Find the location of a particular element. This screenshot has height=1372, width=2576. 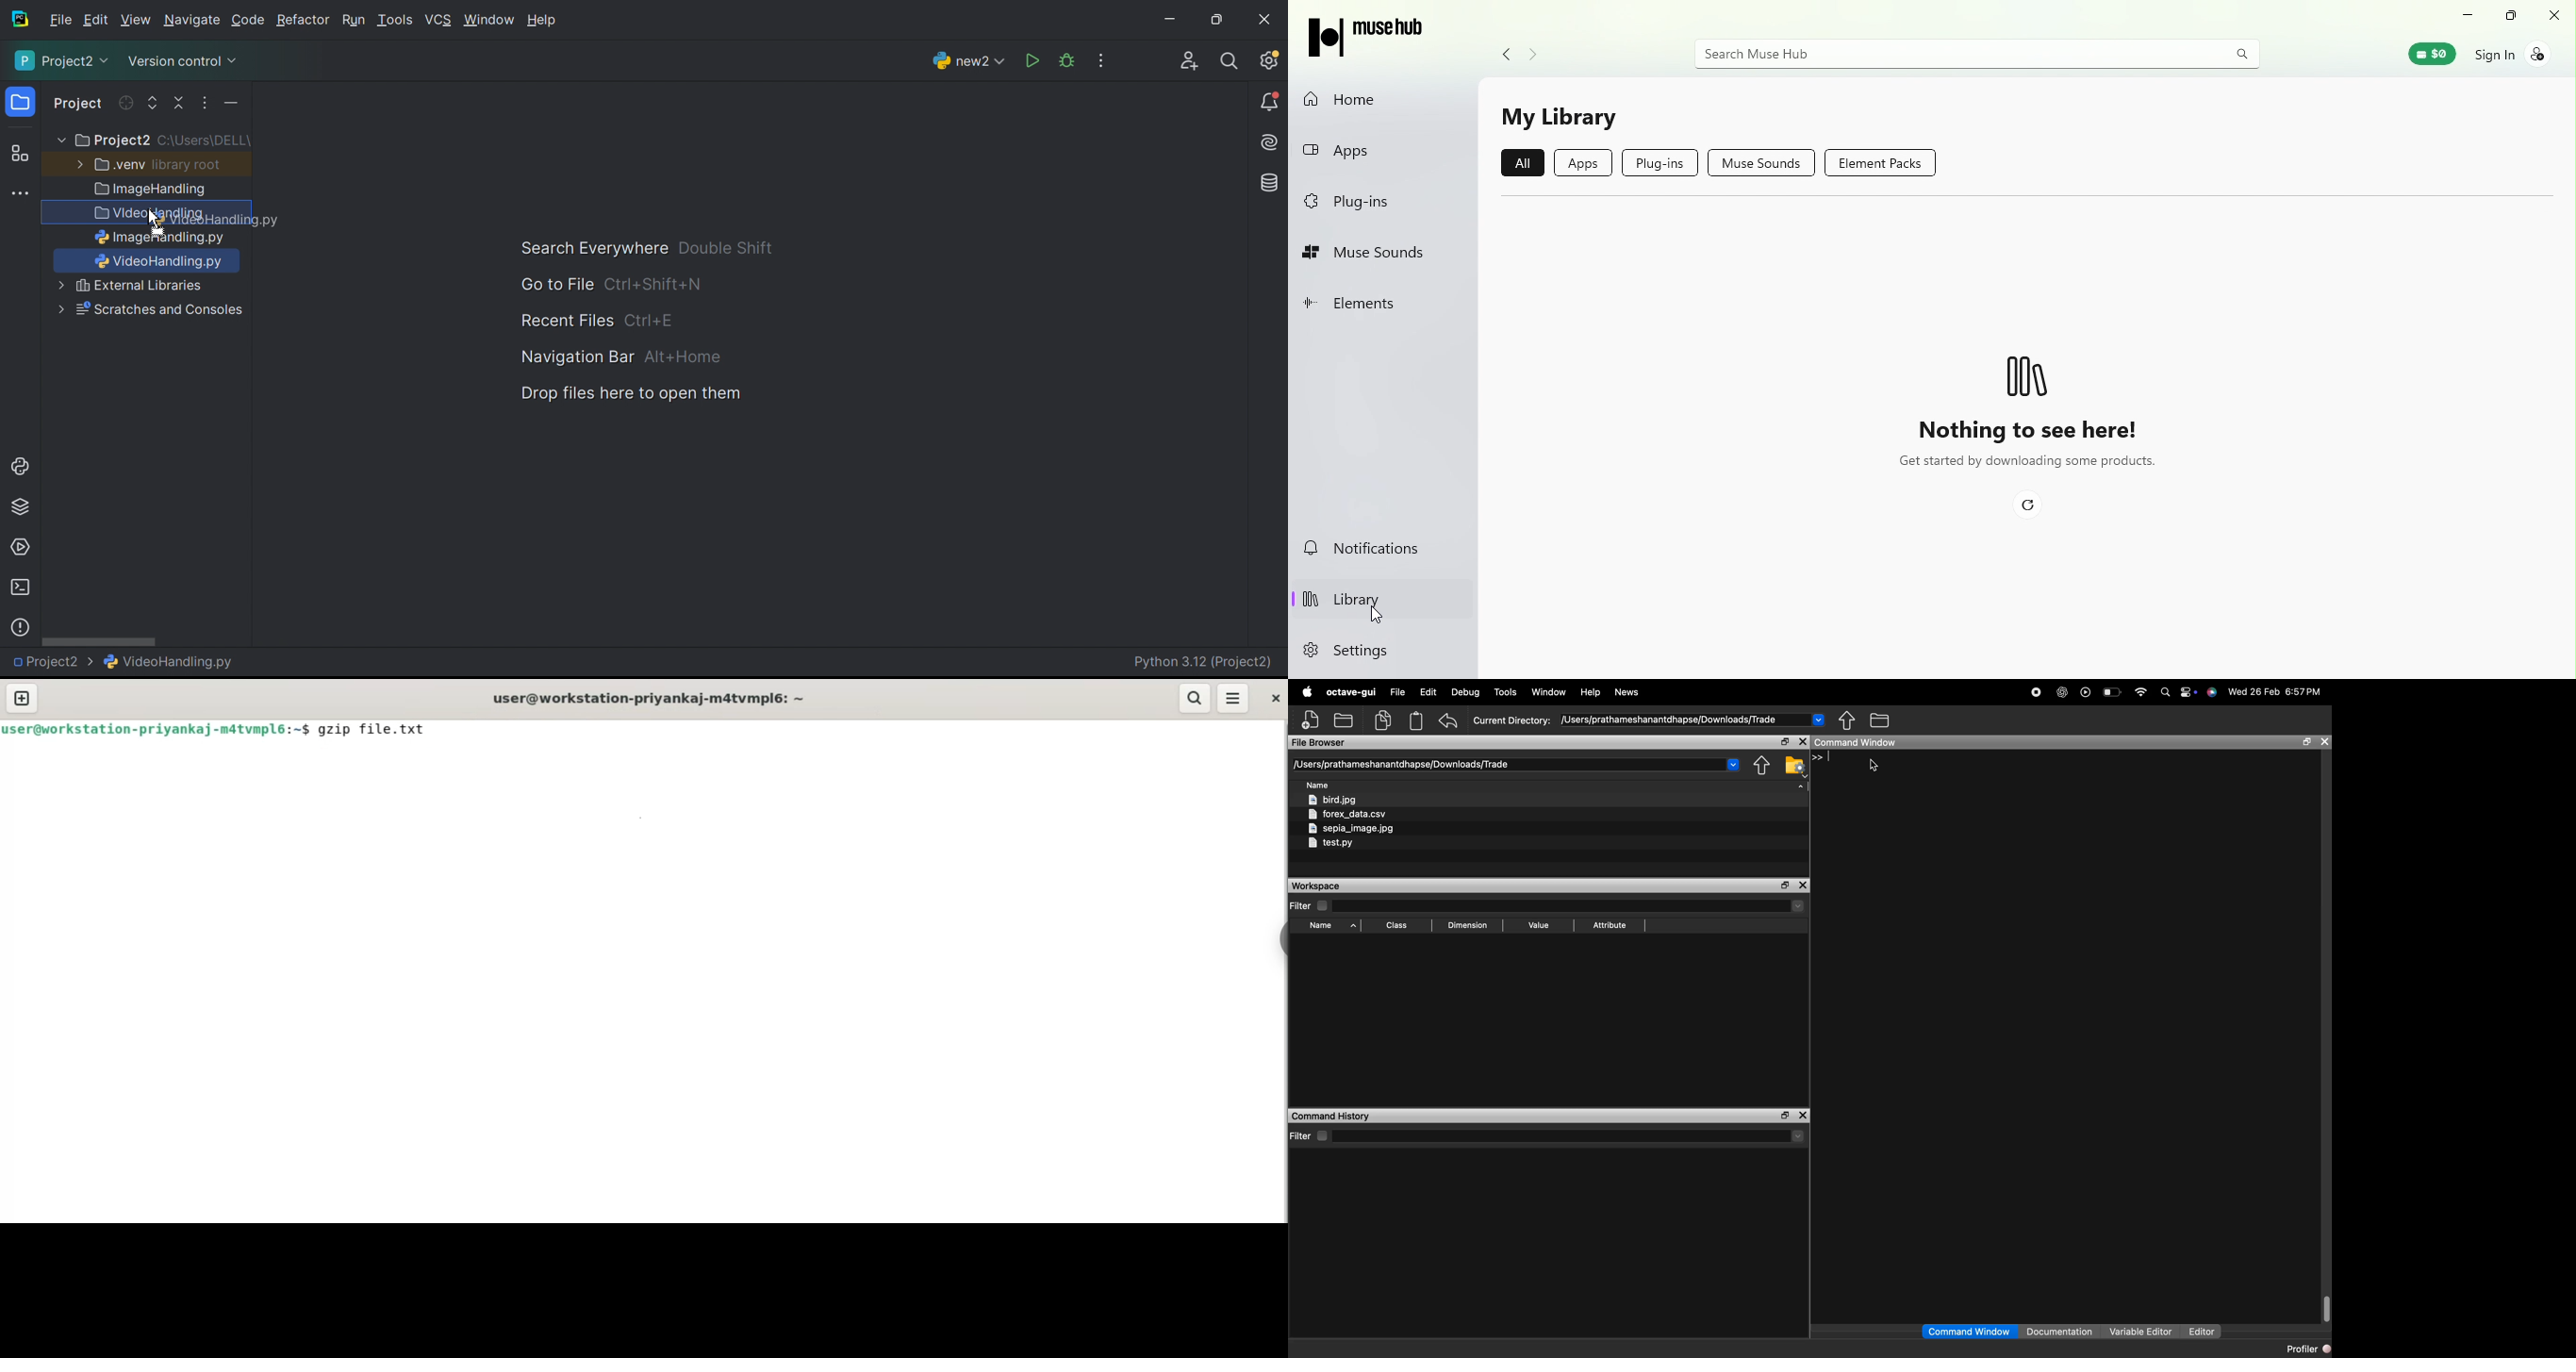

paste is located at coordinates (1416, 720).